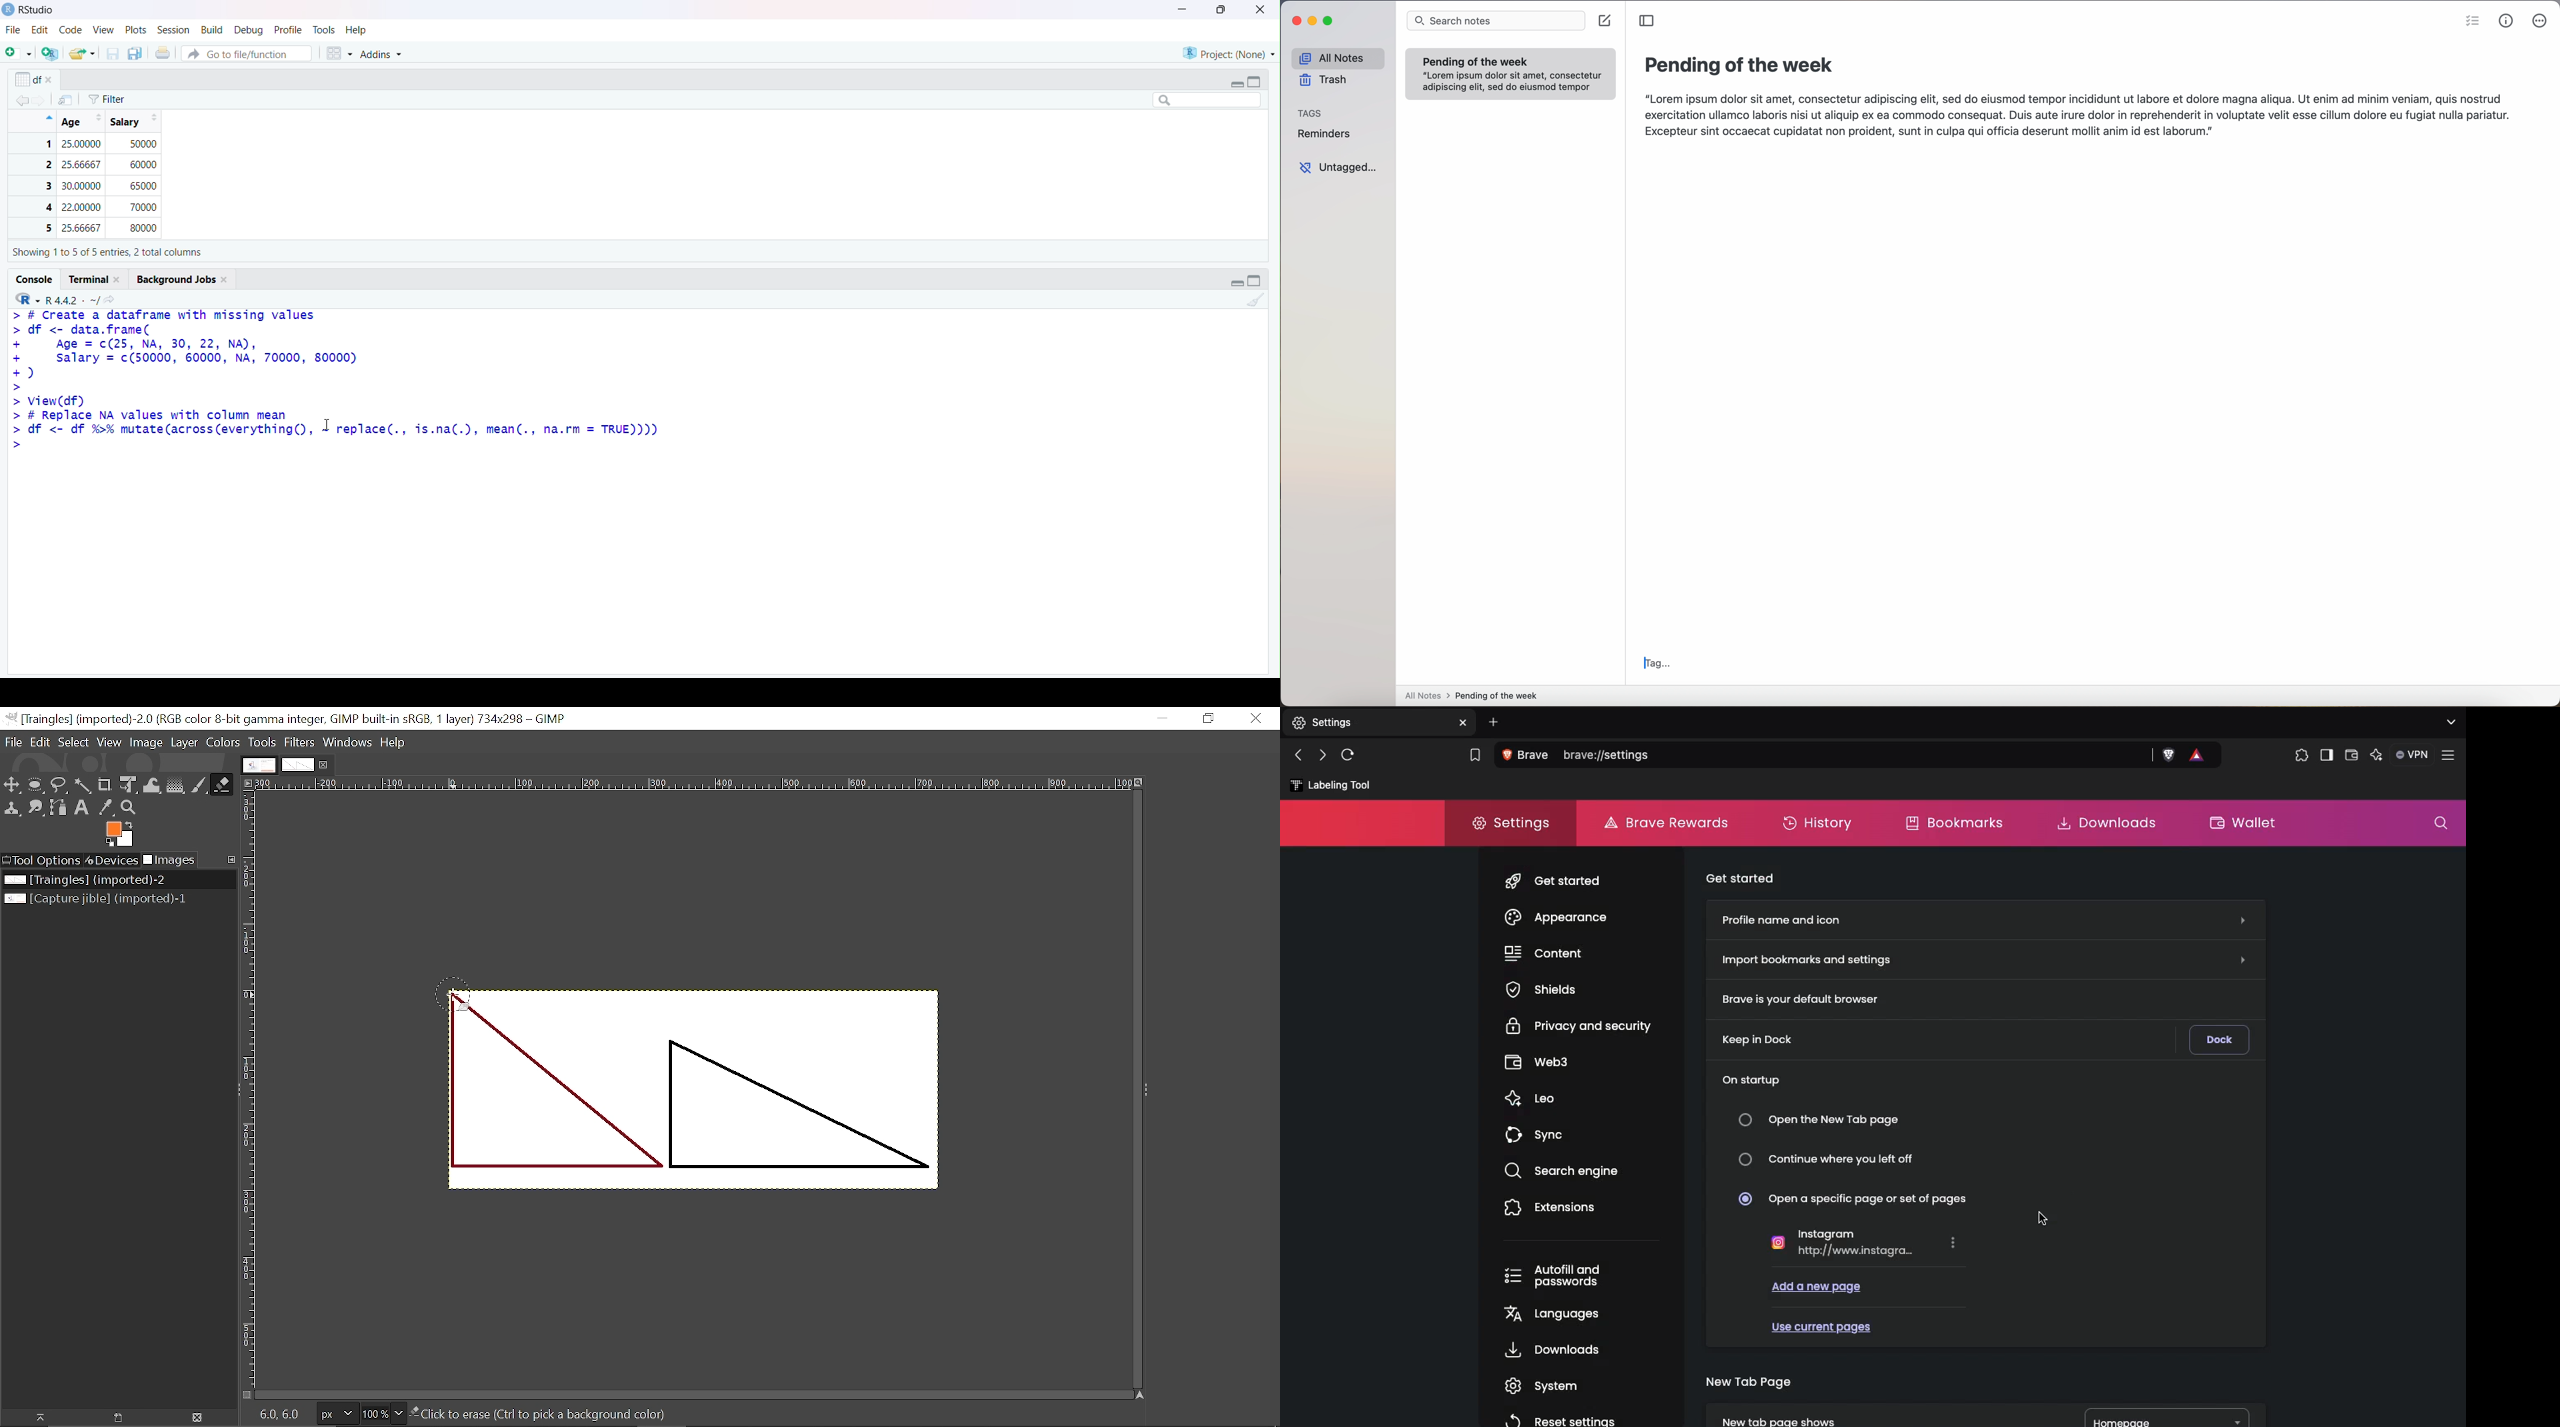  What do you see at coordinates (374, 1414) in the screenshot?
I see `Current zoom` at bounding box center [374, 1414].